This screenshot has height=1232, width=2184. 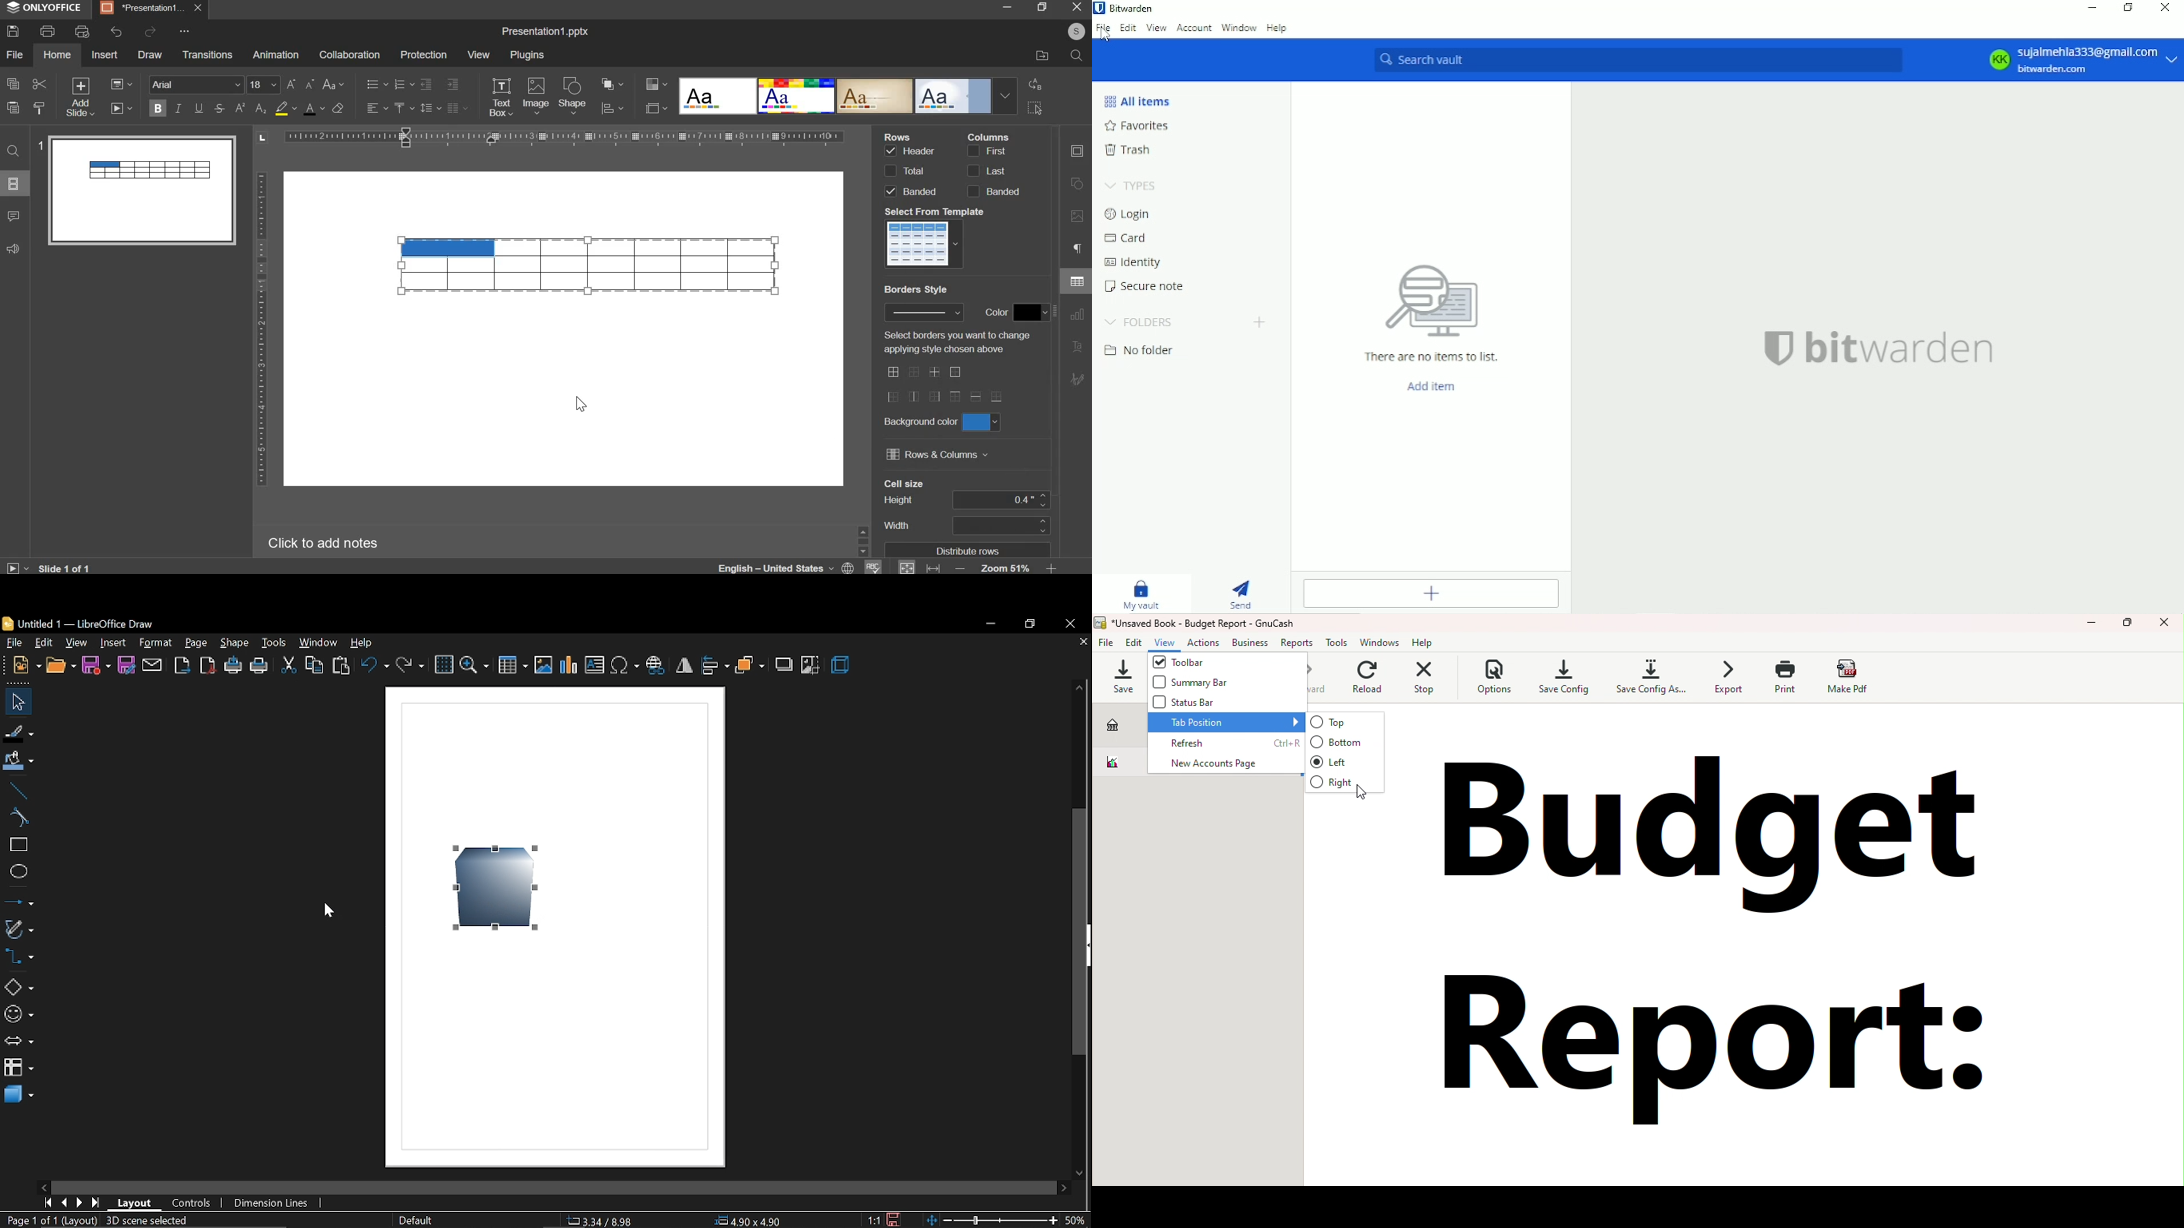 What do you see at coordinates (250, 107) in the screenshot?
I see `subscript & superscript` at bounding box center [250, 107].